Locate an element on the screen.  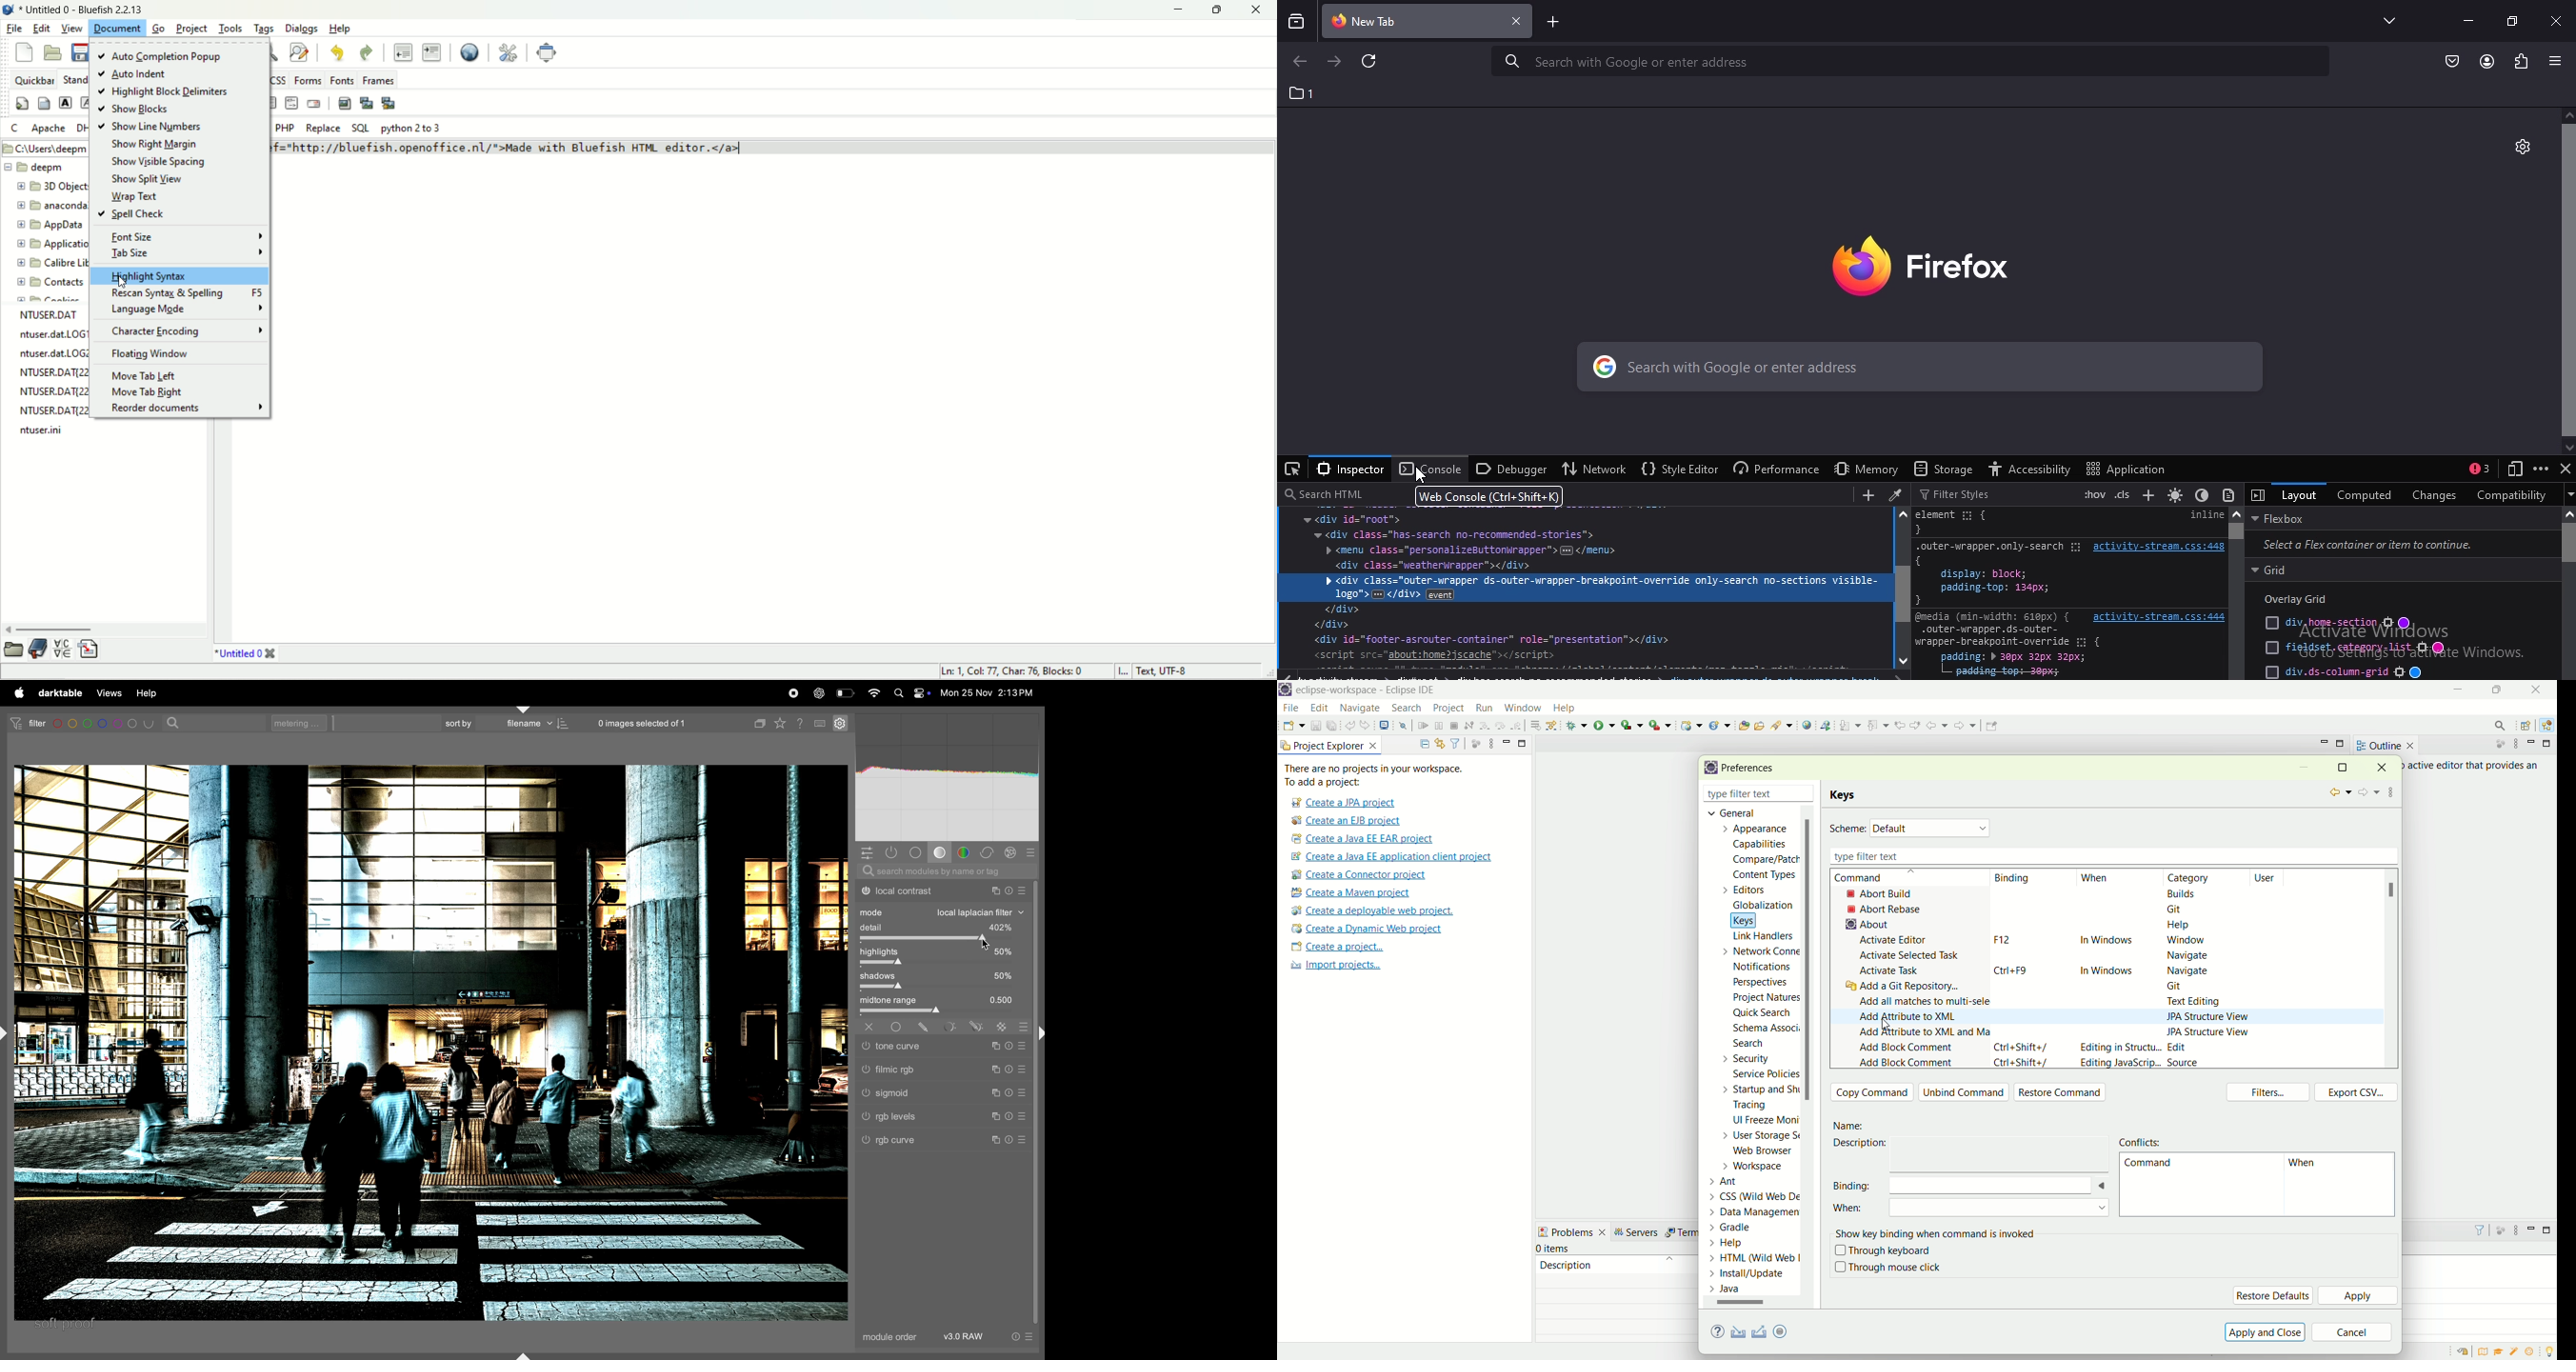
character encoding is located at coordinates (188, 330).